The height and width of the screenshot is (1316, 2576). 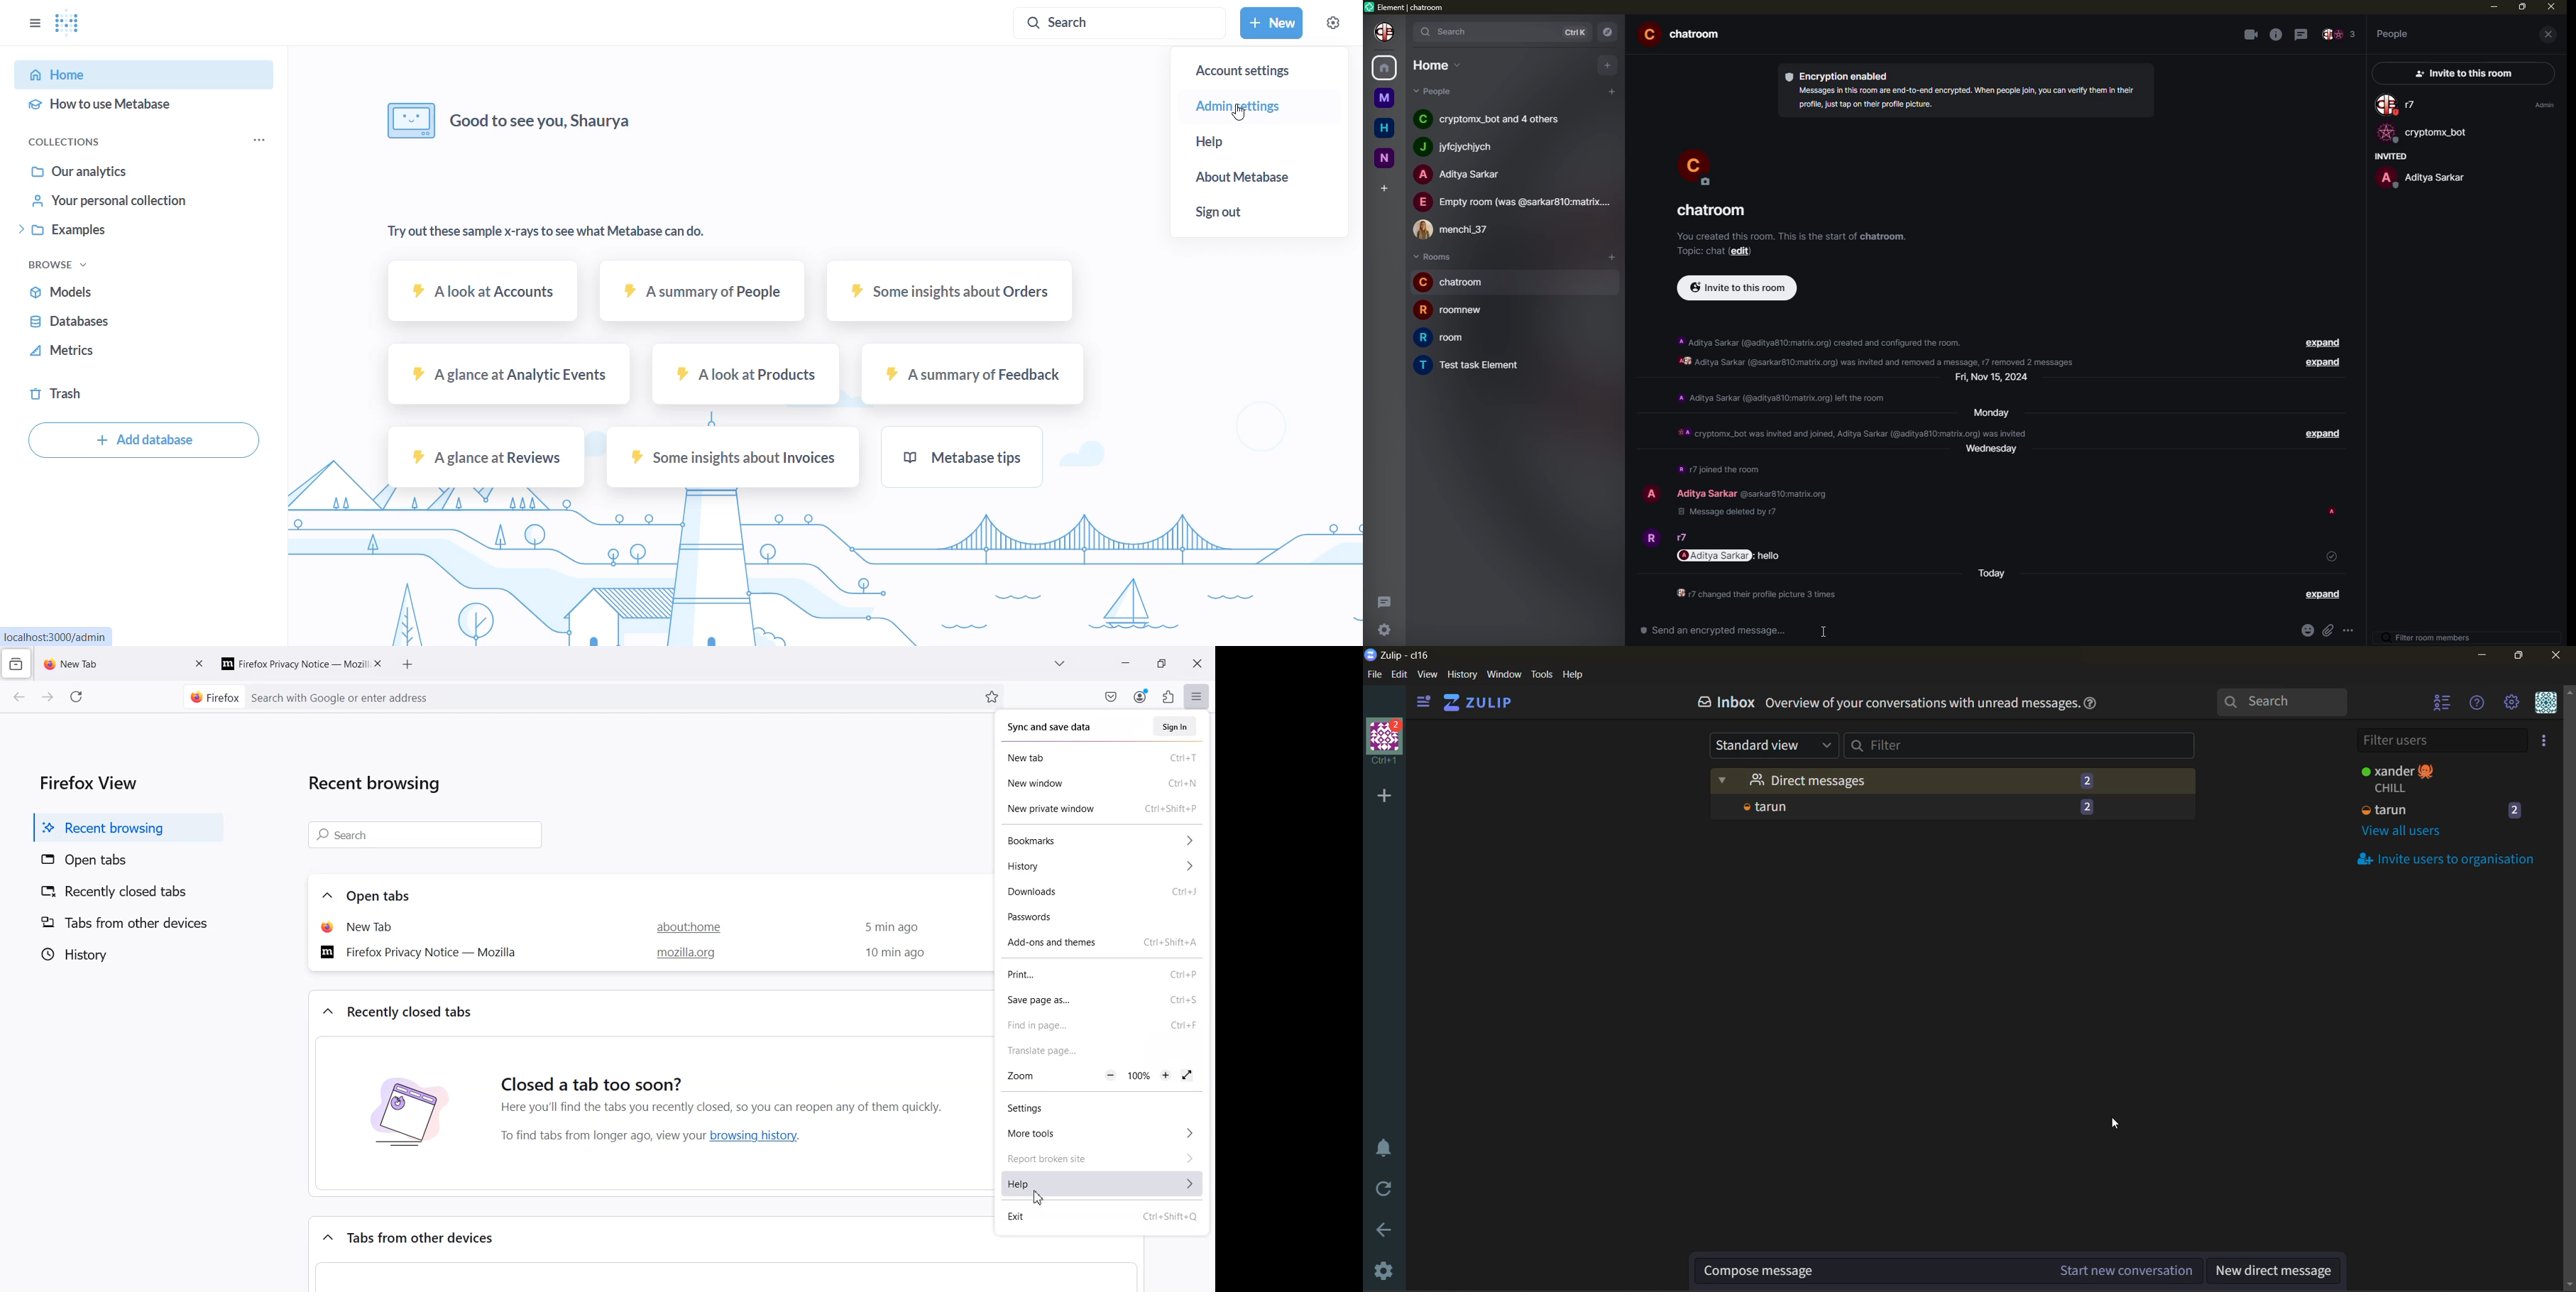 What do you see at coordinates (2523, 6) in the screenshot?
I see `max` at bounding box center [2523, 6].